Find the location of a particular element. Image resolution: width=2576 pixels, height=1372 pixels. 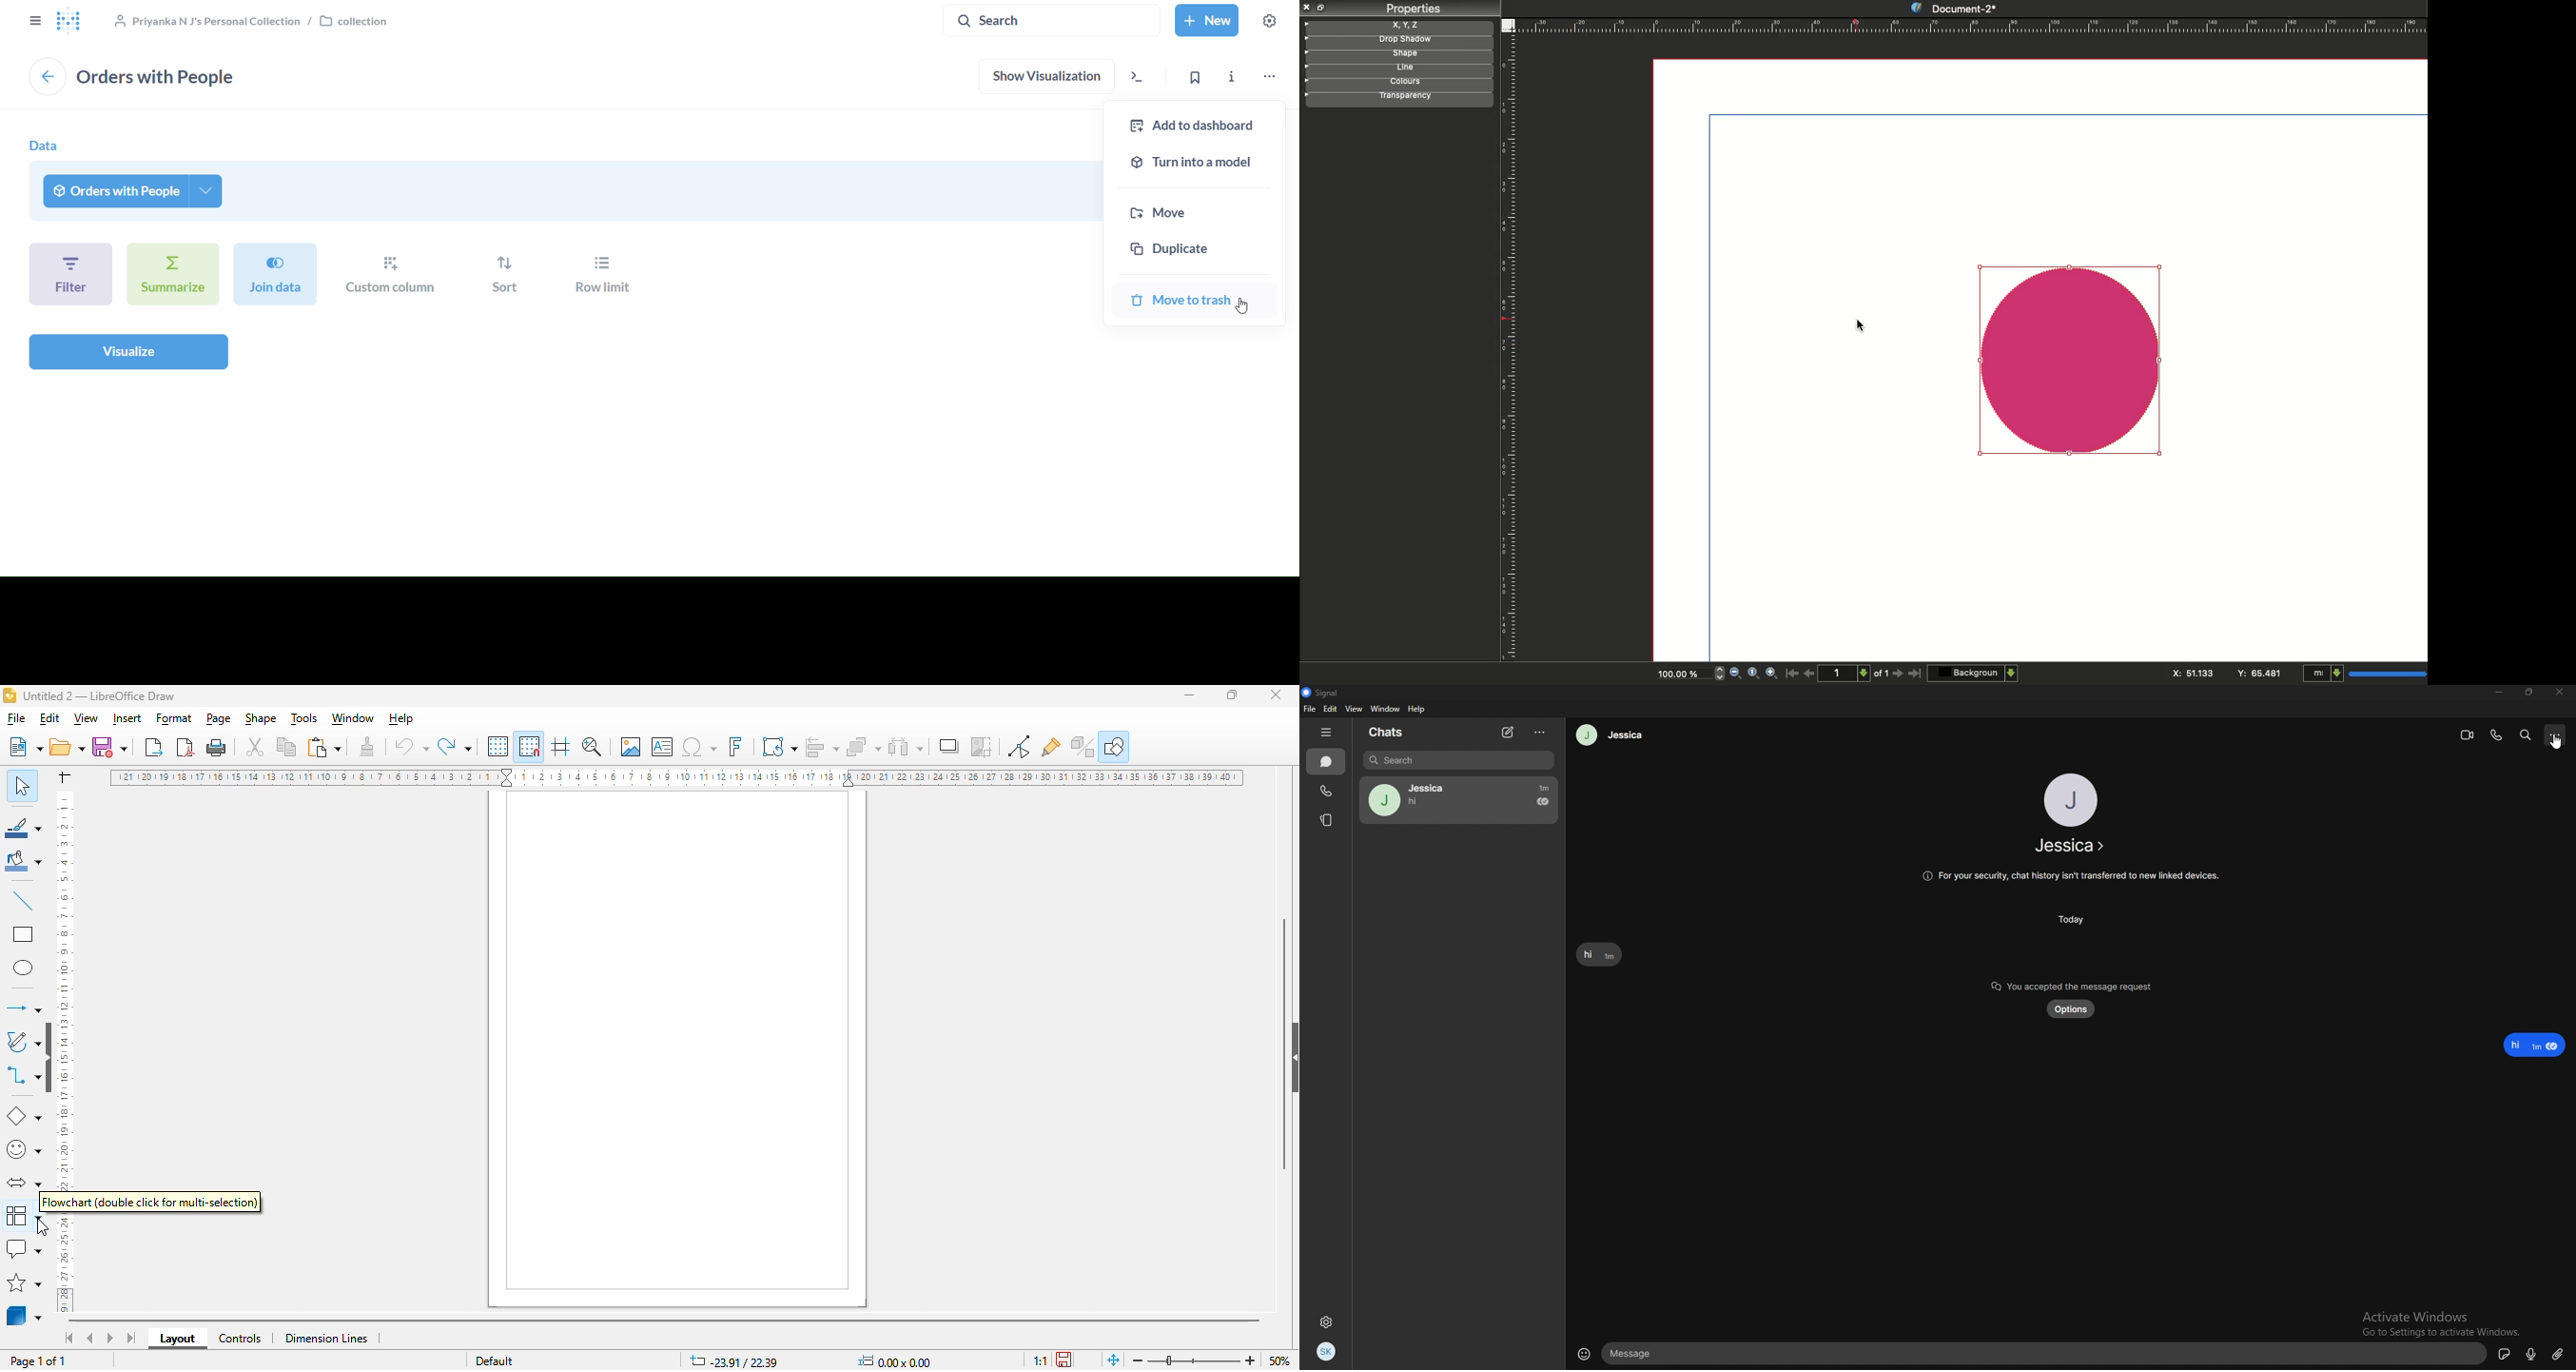

zoom in and out is located at coordinates (1716, 672).